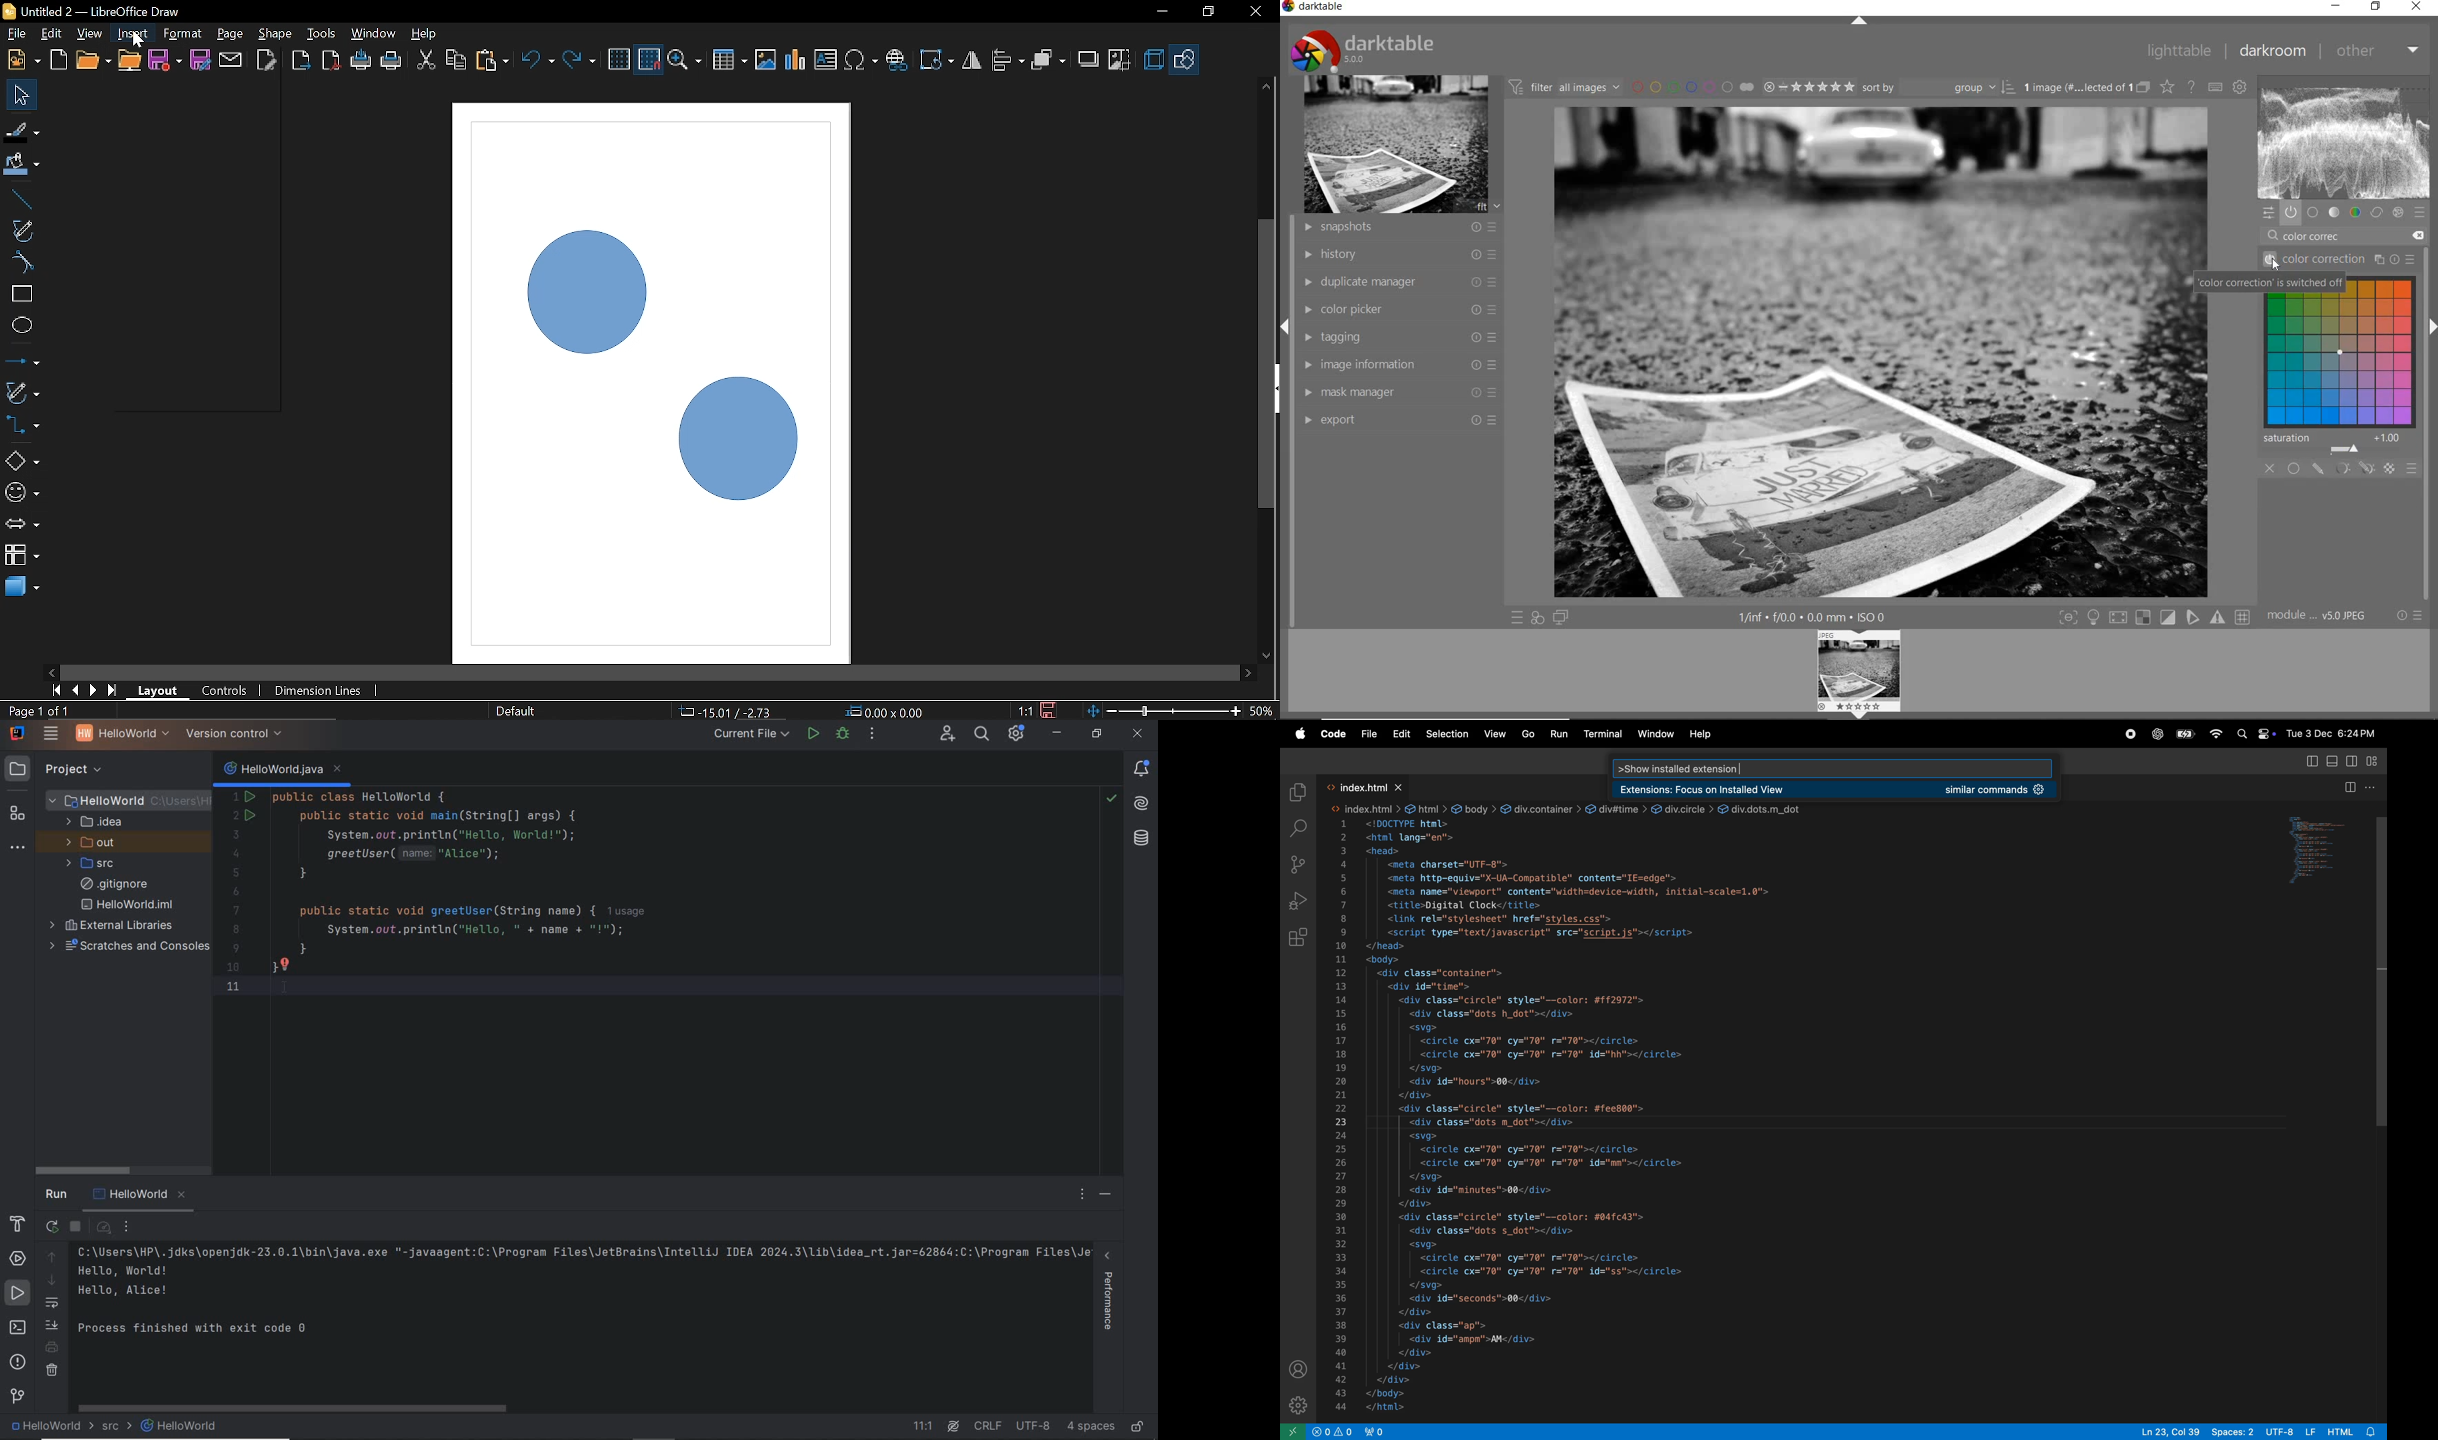  Describe the element at coordinates (224, 692) in the screenshot. I see `Controls` at that location.